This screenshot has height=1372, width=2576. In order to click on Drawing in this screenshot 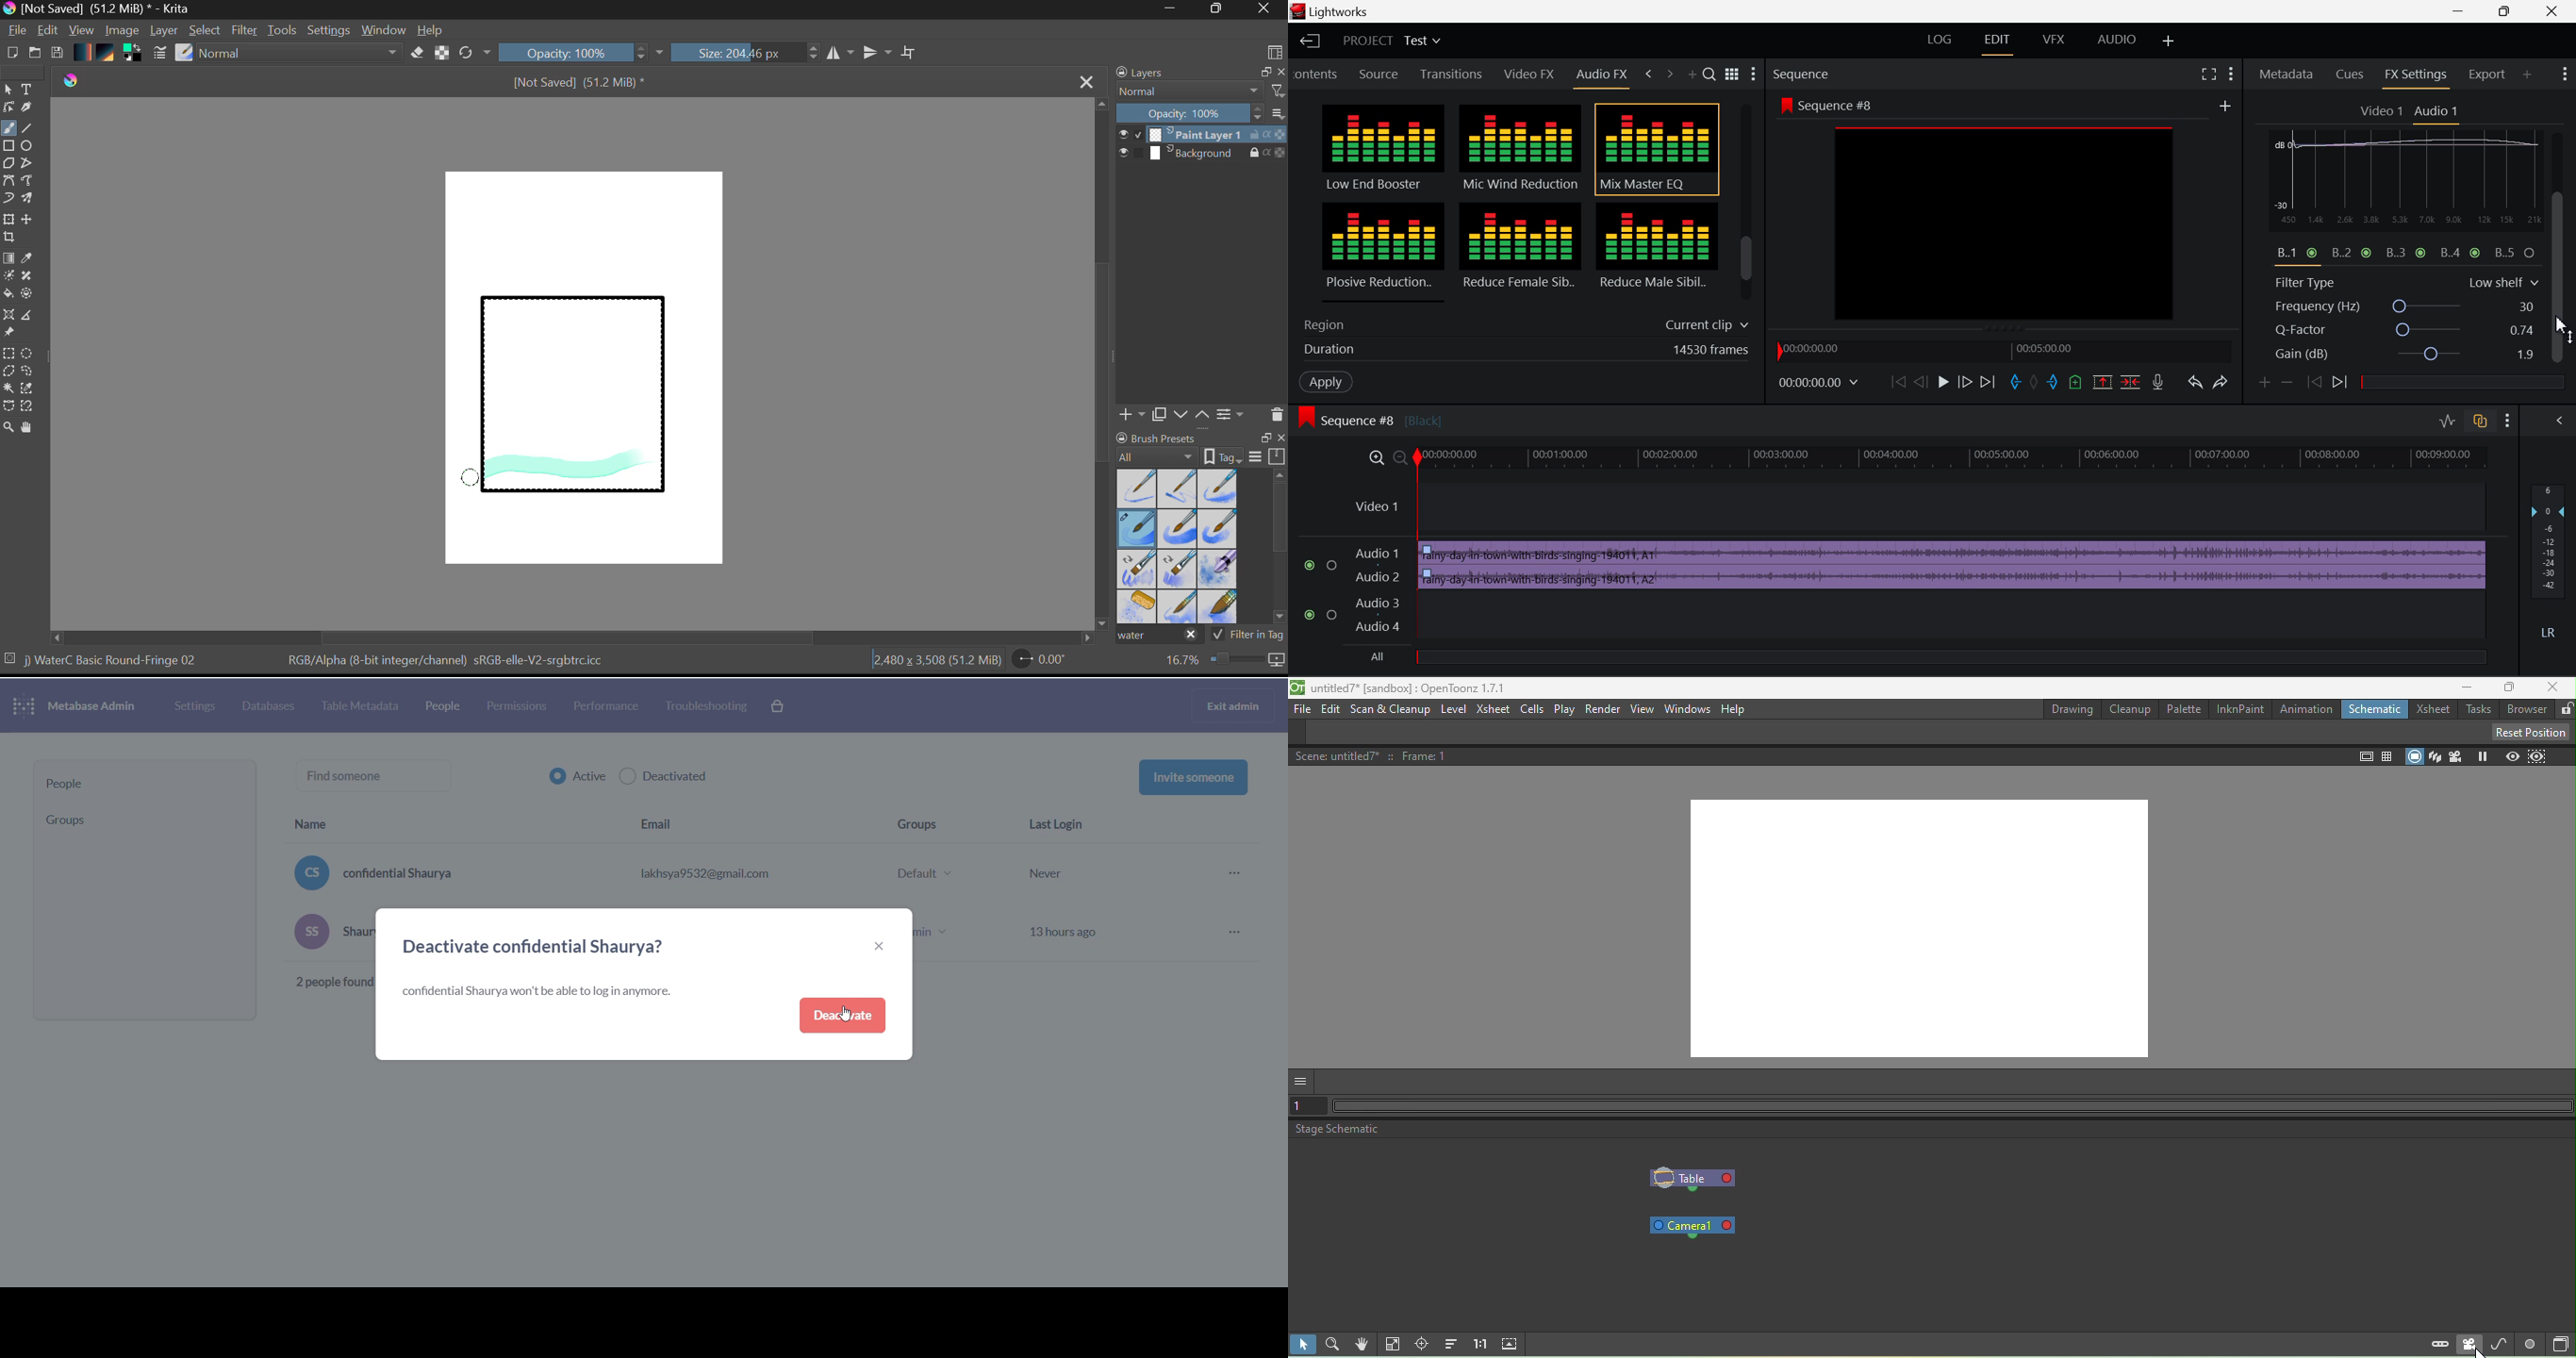, I will do `click(2070, 711)`.